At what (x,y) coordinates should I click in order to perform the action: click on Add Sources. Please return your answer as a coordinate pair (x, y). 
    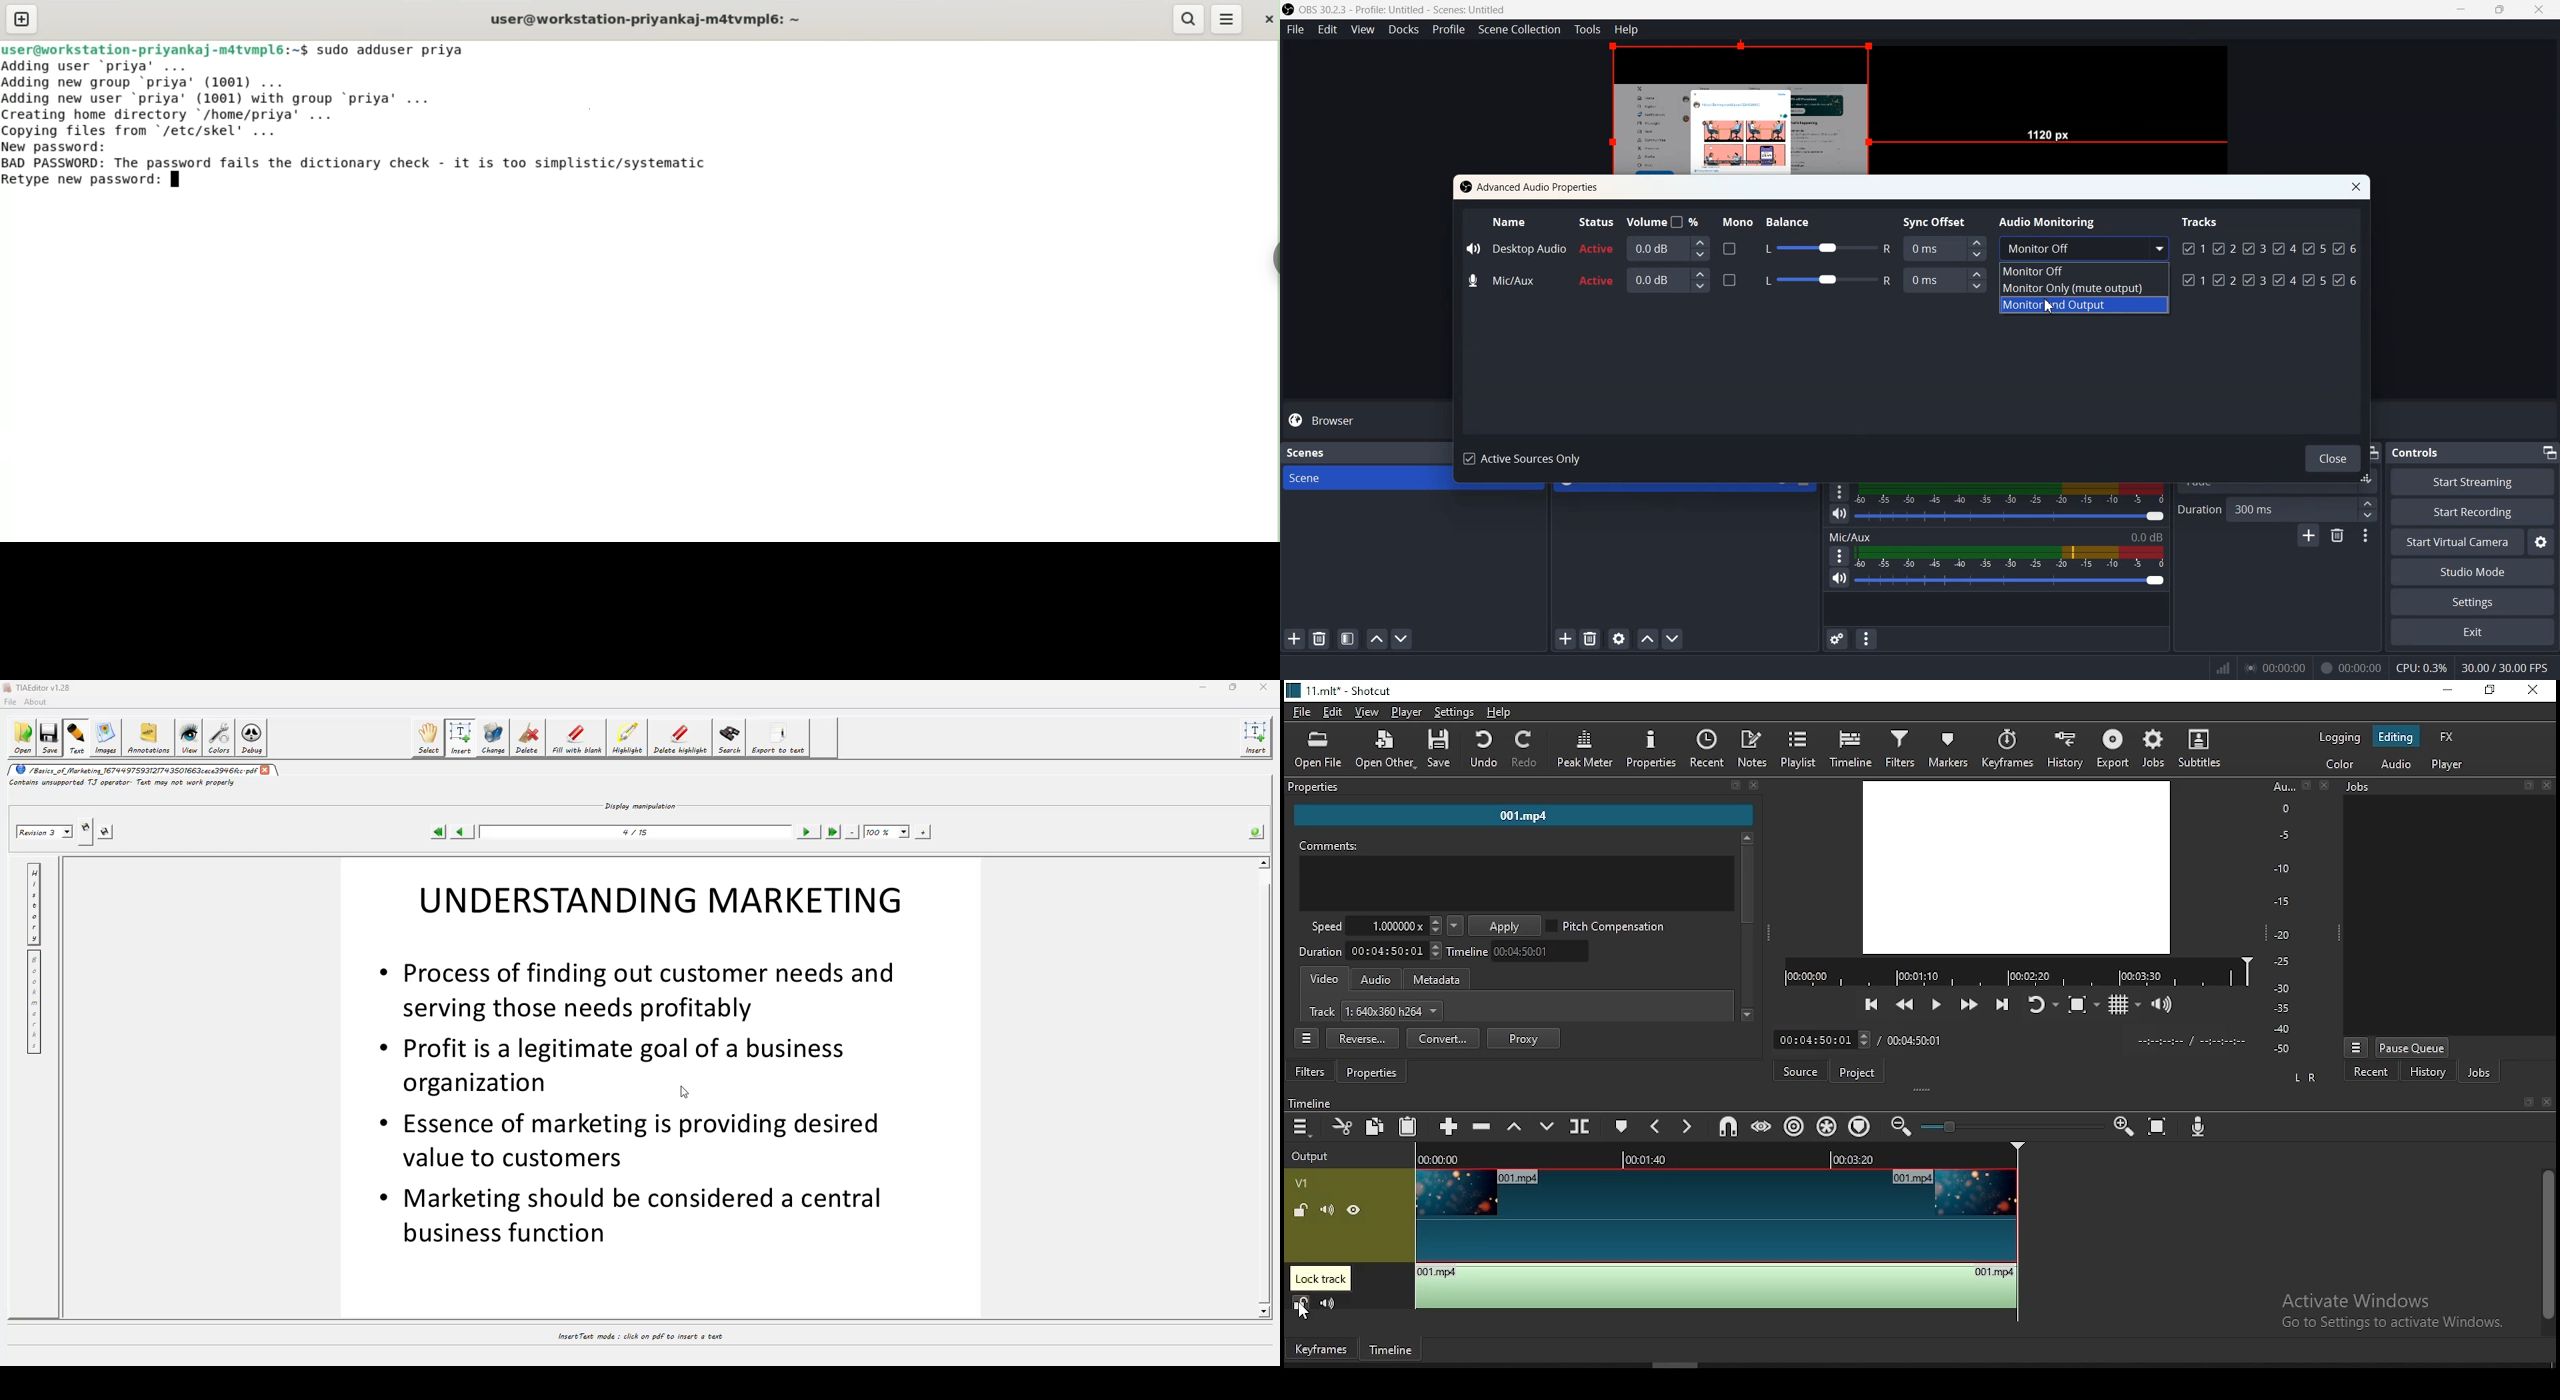
    Looking at the image, I should click on (1565, 638).